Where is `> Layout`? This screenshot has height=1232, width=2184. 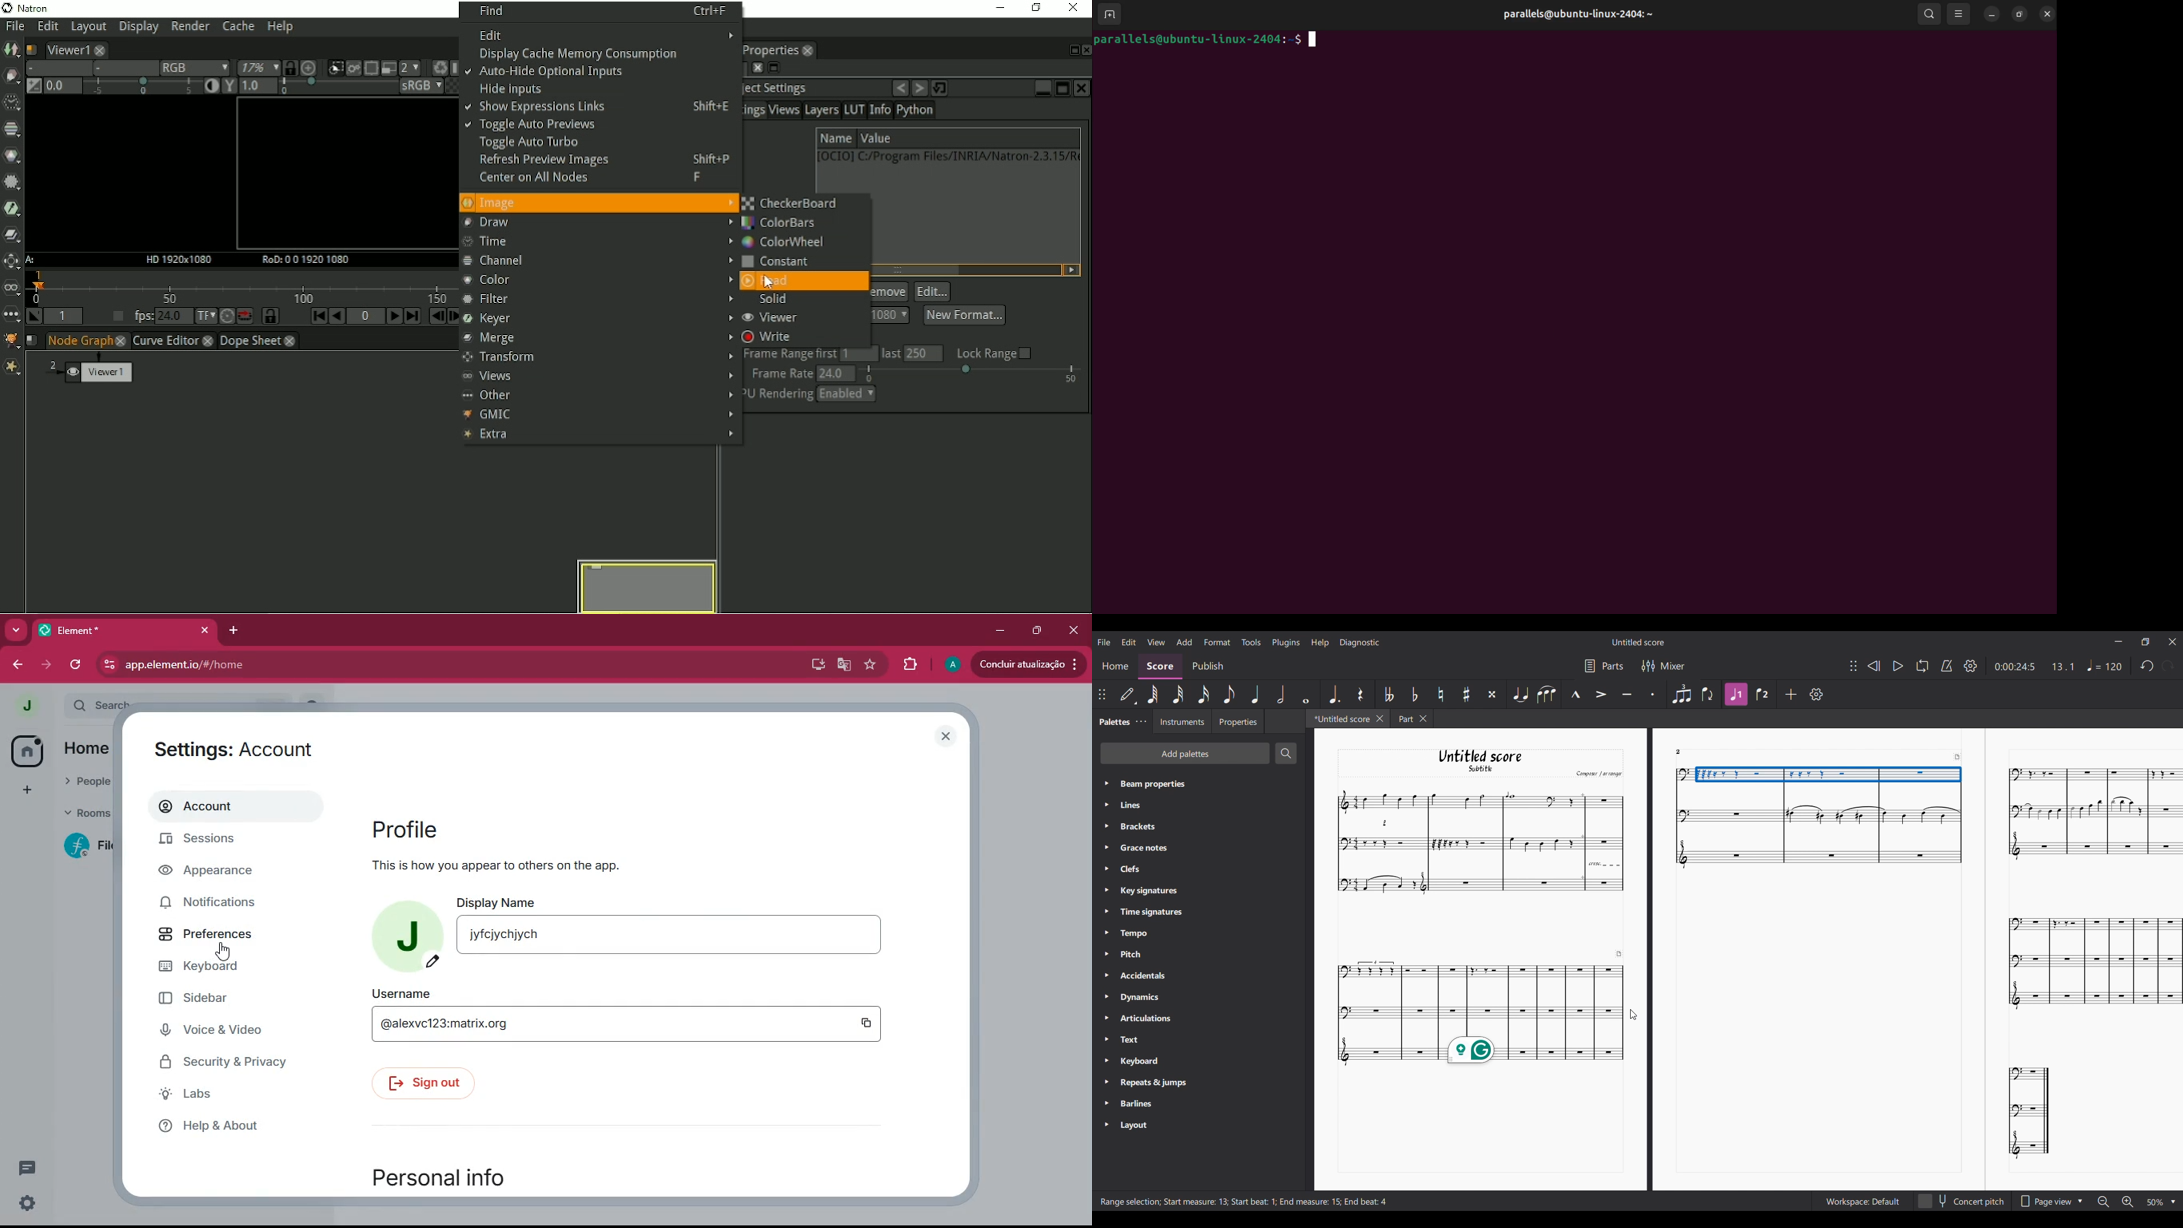 > Layout is located at coordinates (1141, 1125).